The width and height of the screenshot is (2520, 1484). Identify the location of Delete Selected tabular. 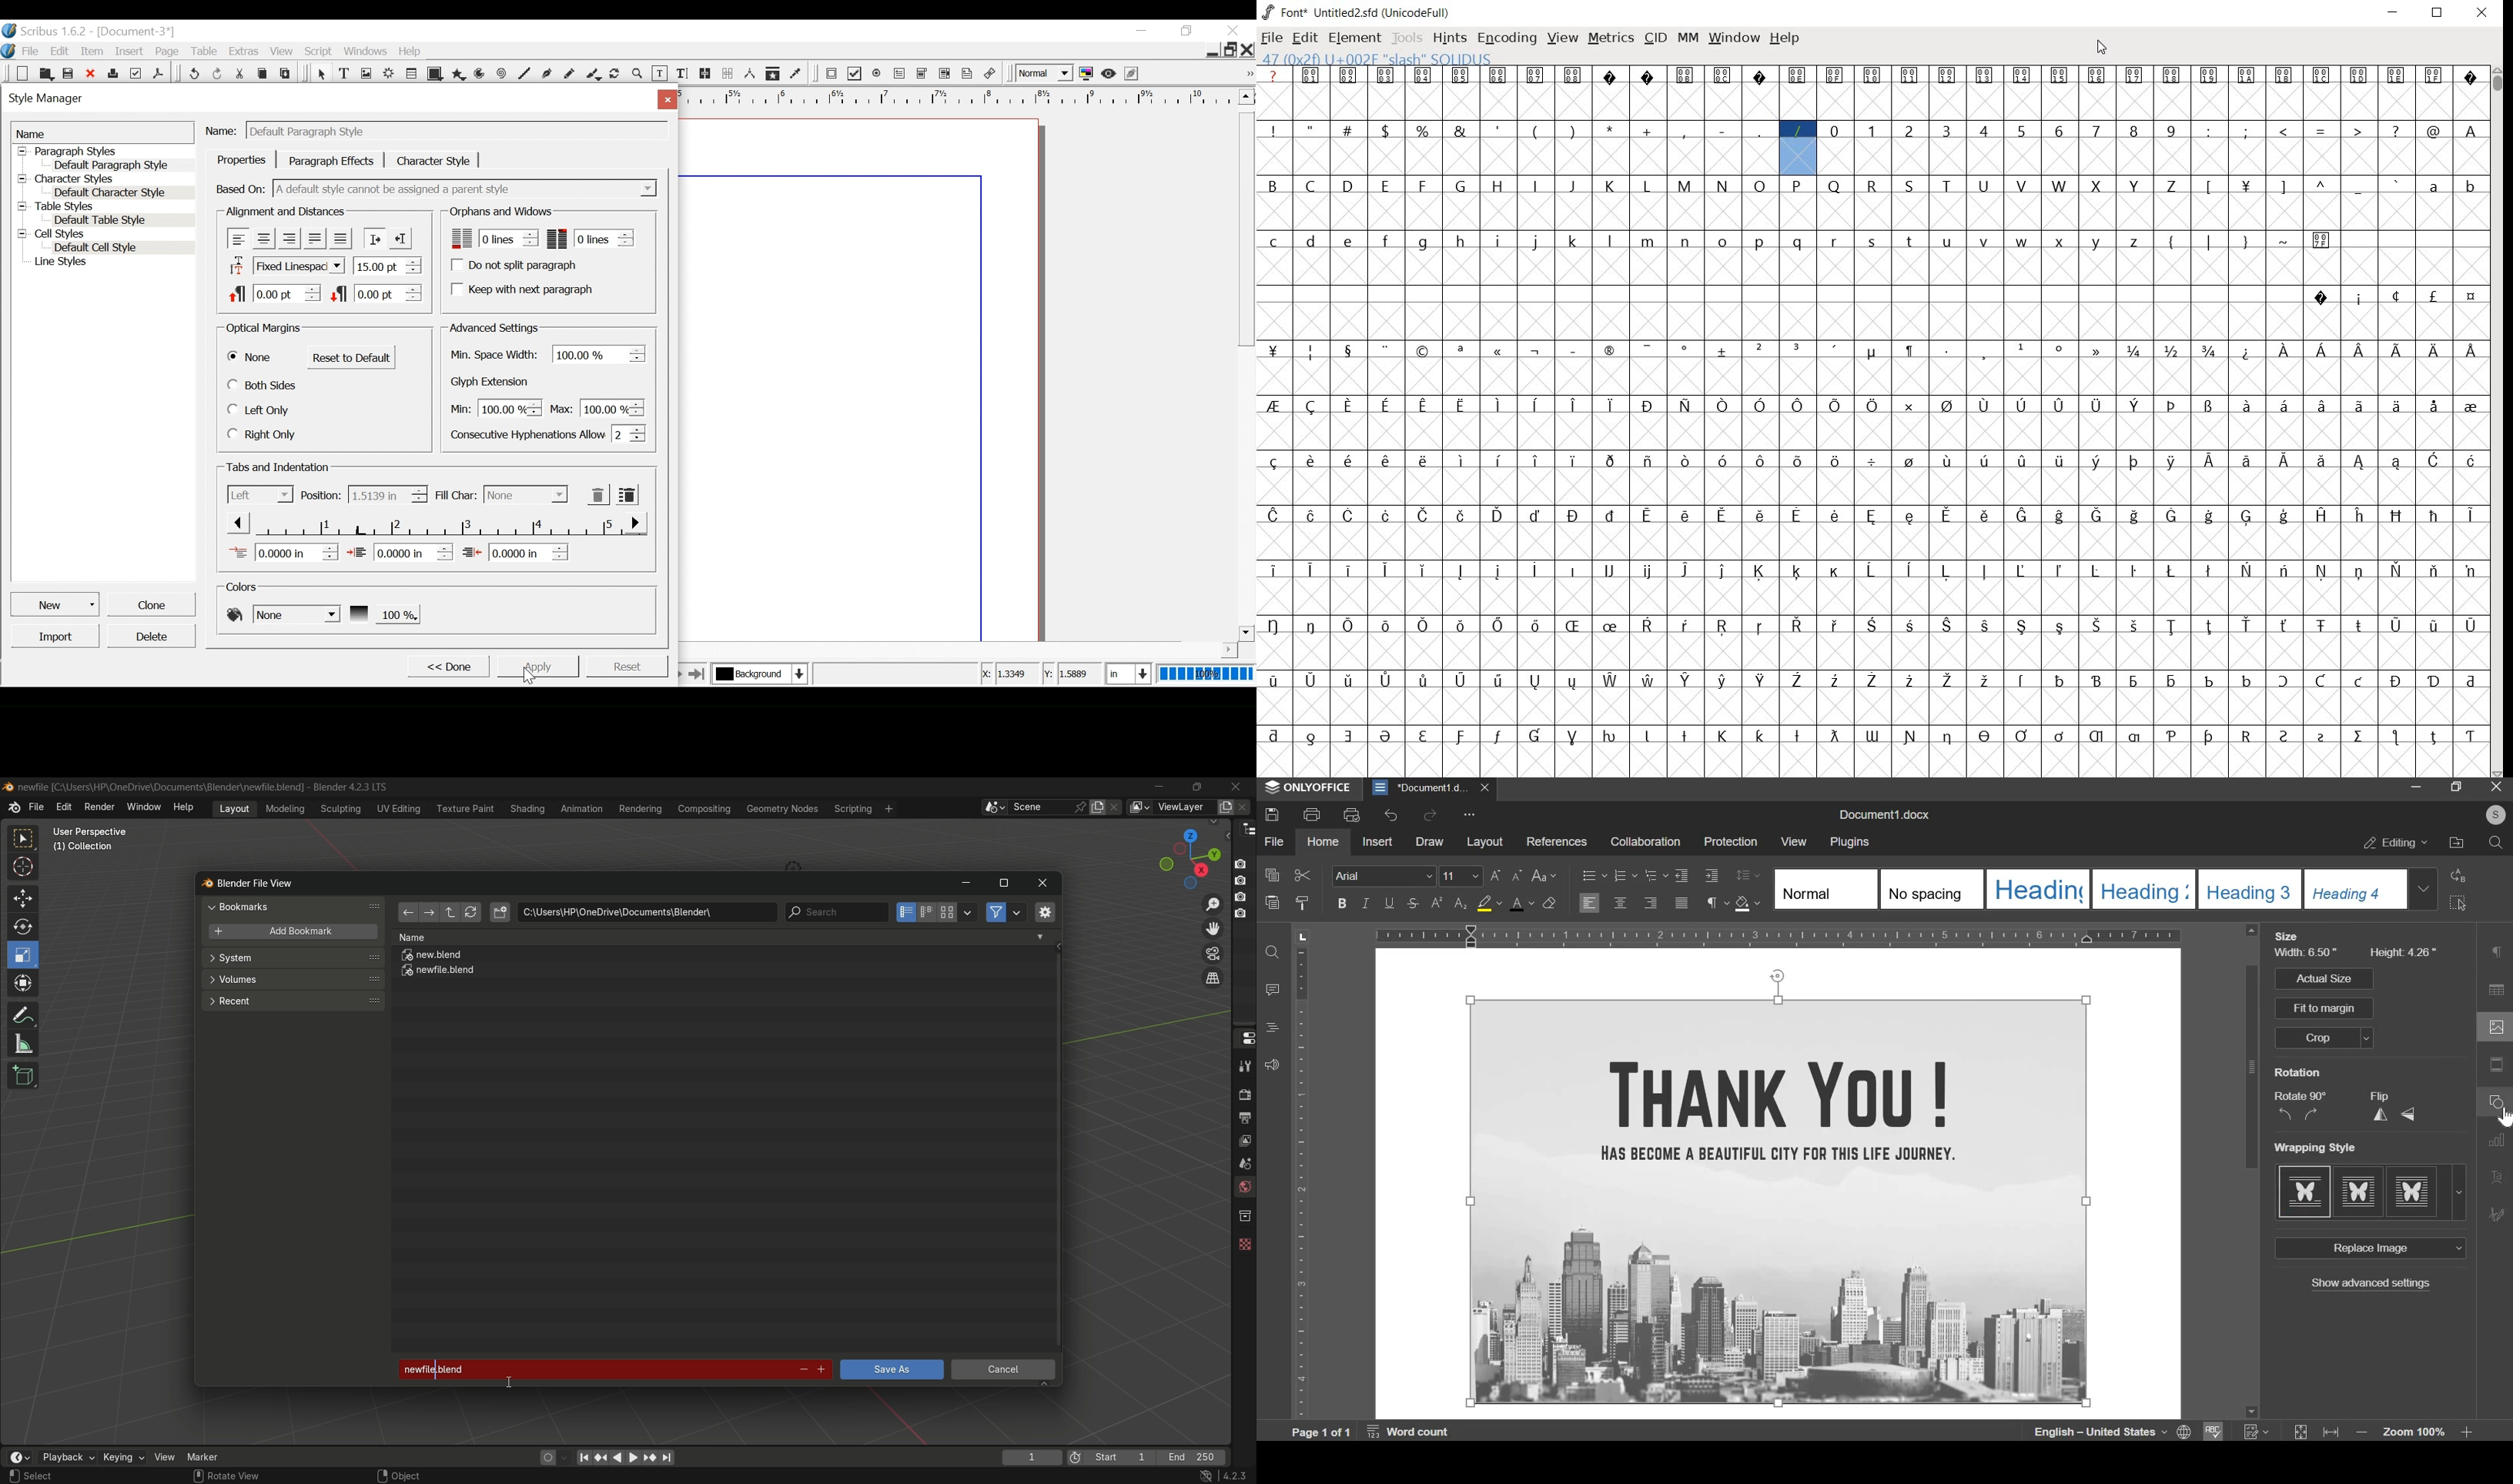
(598, 495).